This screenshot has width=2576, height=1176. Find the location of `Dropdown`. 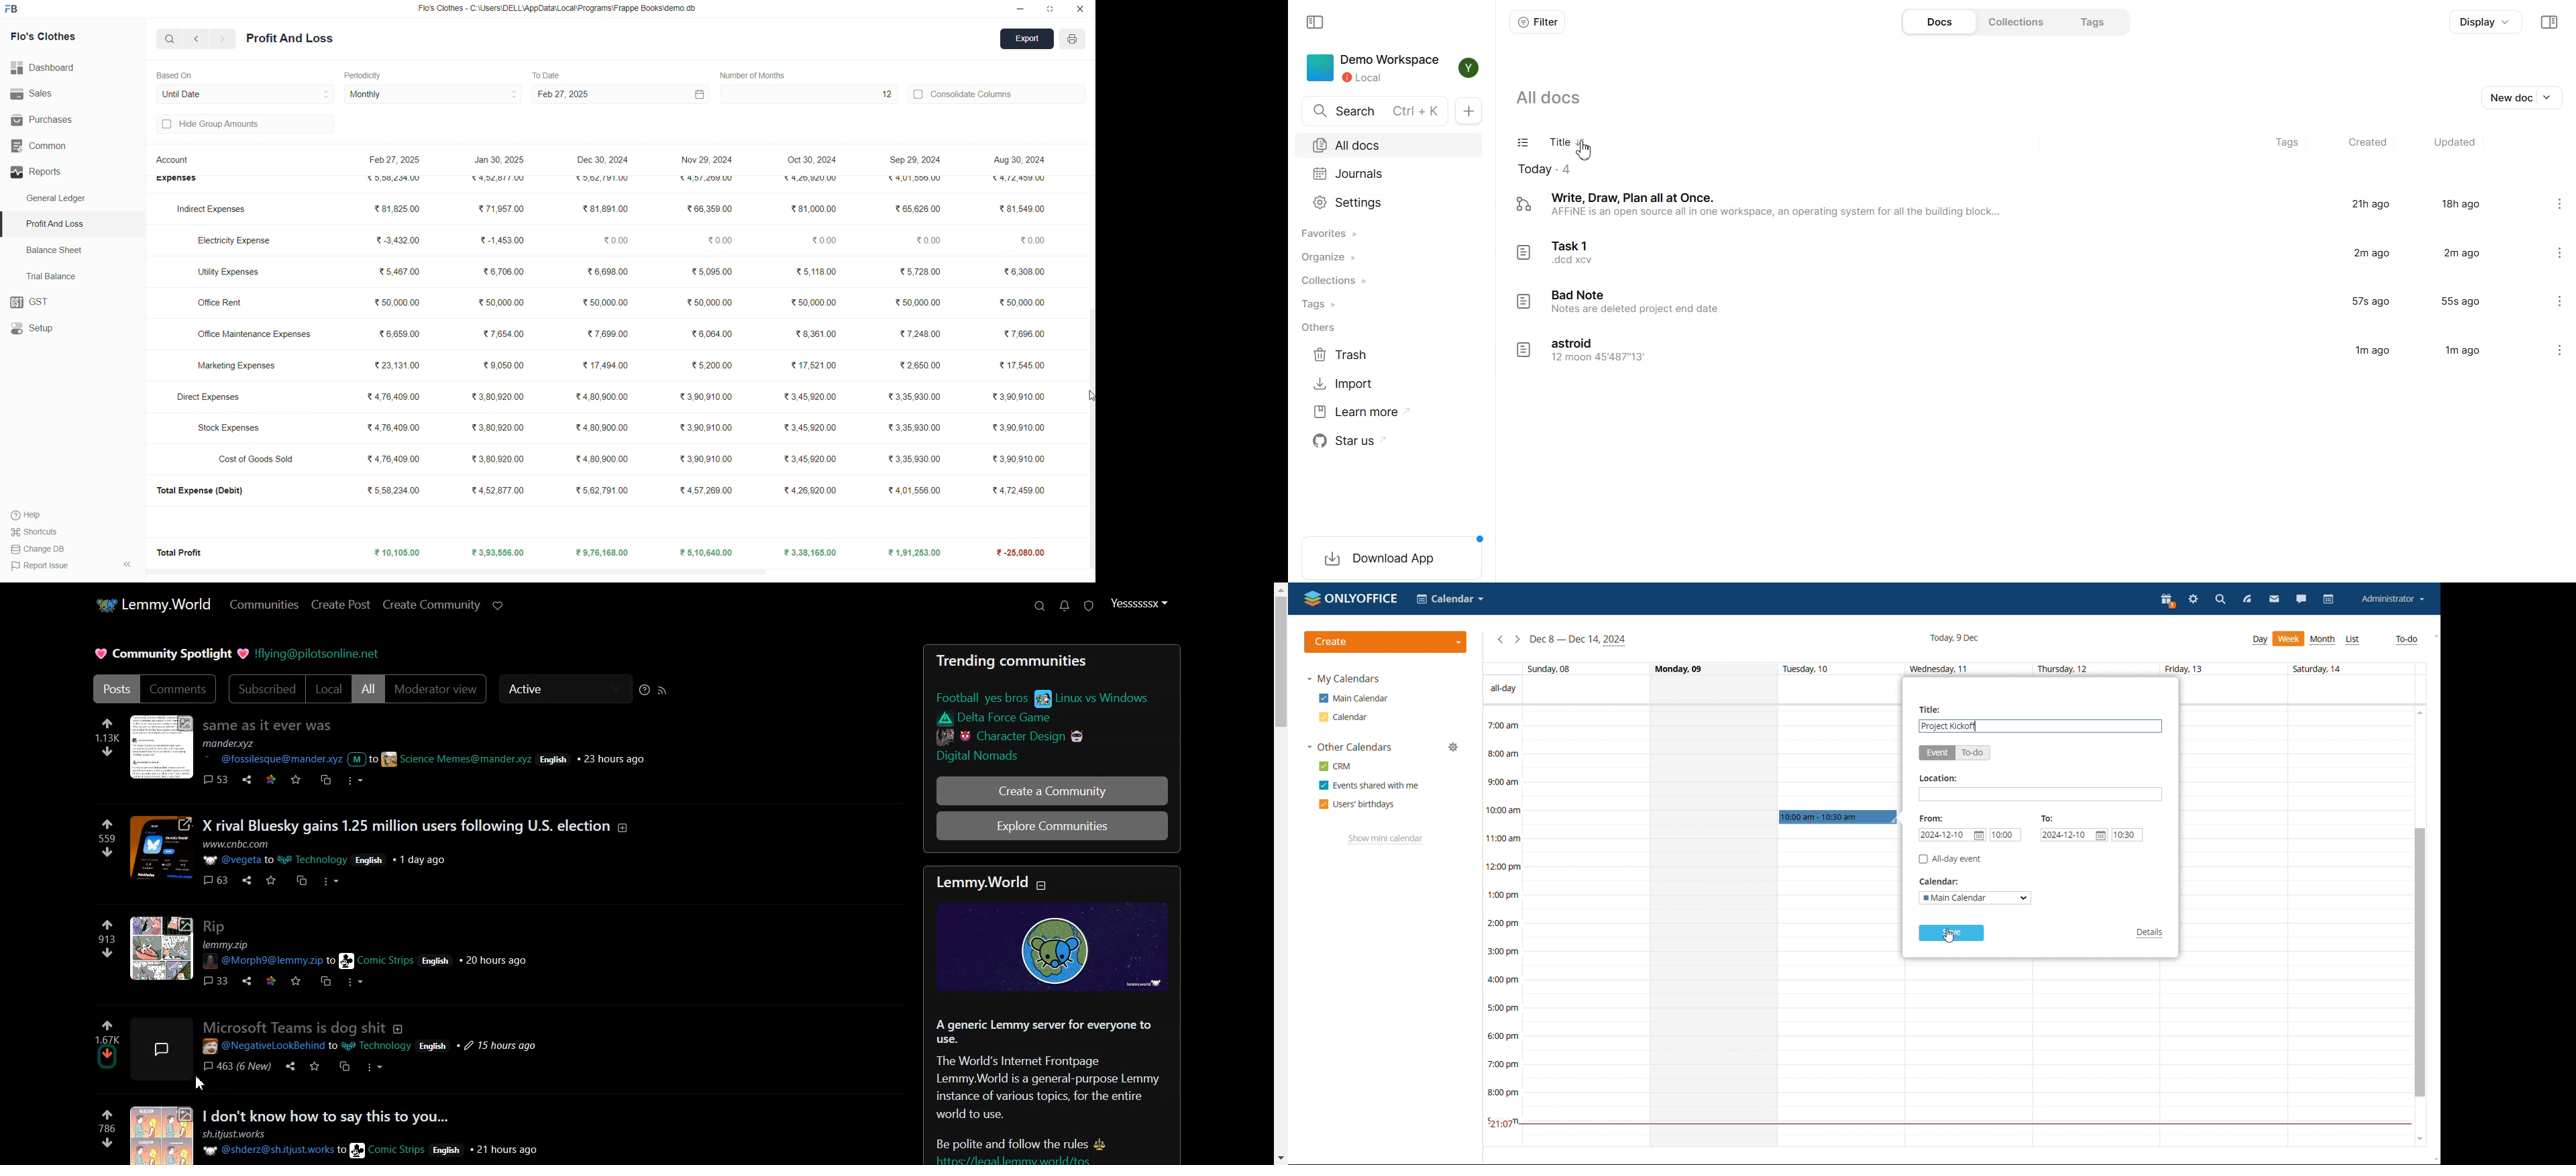

Dropdown is located at coordinates (2552, 97).